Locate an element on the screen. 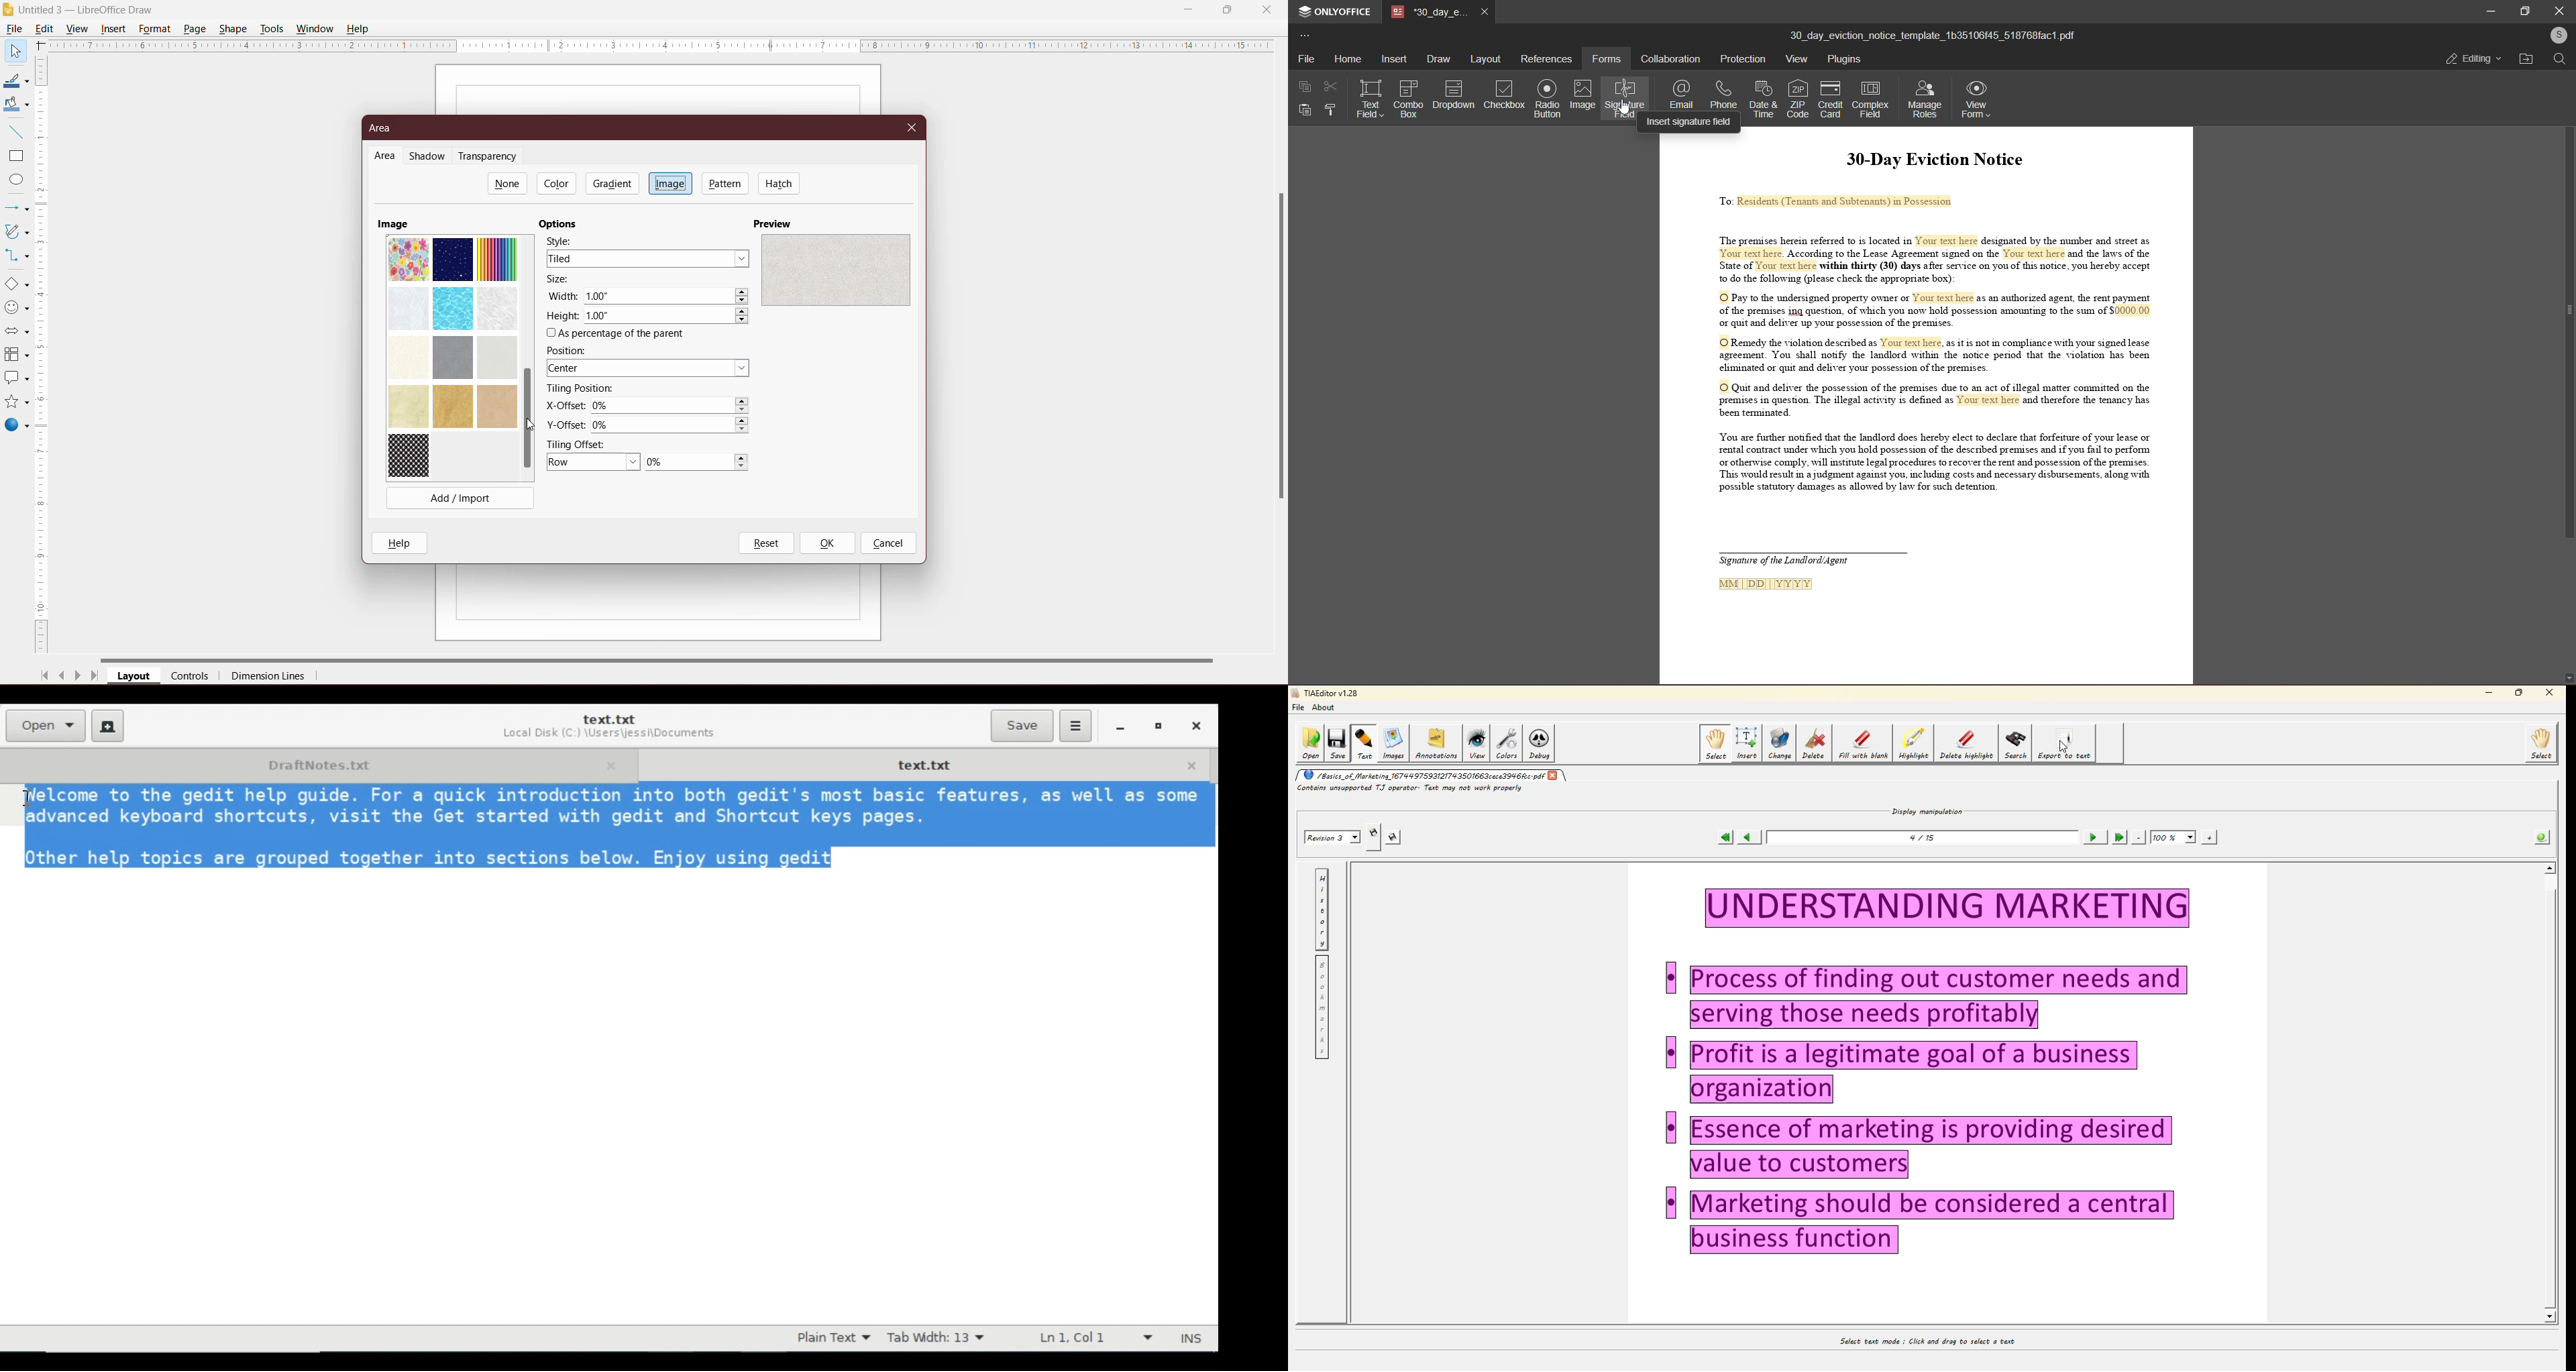 Image resolution: width=2576 pixels, height=1372 pixels. scroll up is located at coordinates (2551, 867).